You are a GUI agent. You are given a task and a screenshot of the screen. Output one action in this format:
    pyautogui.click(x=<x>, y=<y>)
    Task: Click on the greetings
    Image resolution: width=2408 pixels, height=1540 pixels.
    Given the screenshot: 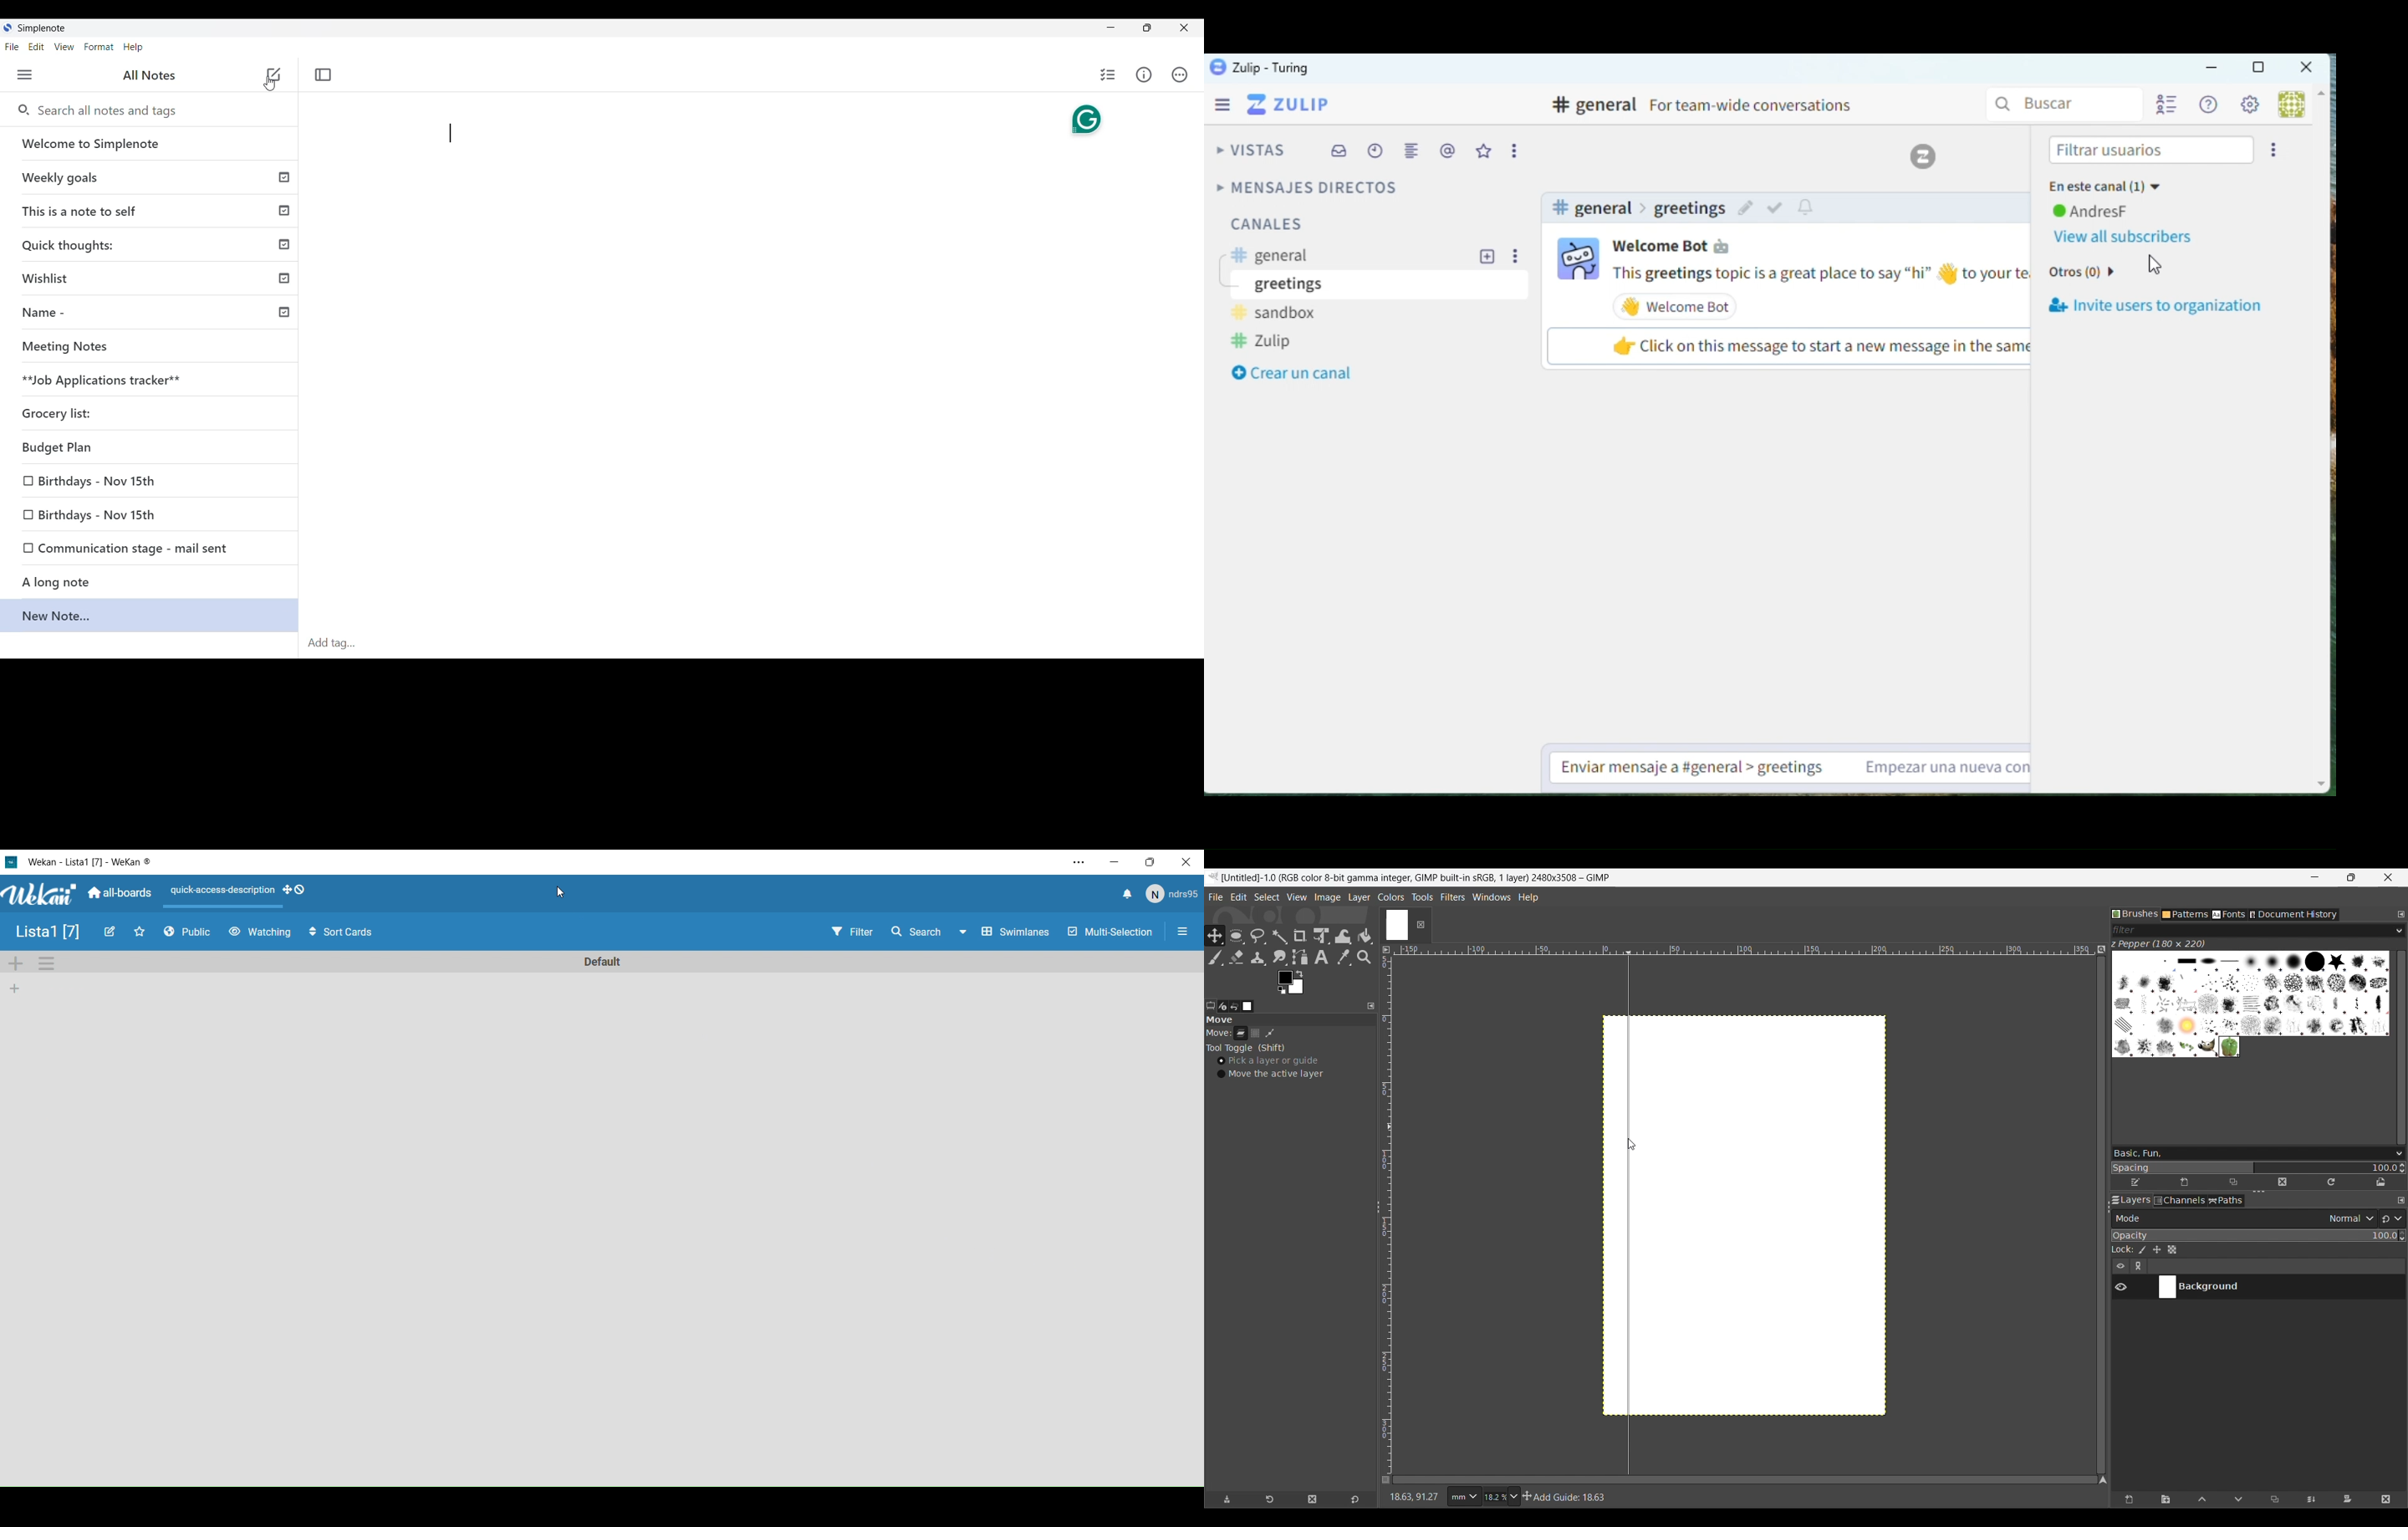 What is the action you would take?
    pyautogui.click(x=1294, y=285)
    